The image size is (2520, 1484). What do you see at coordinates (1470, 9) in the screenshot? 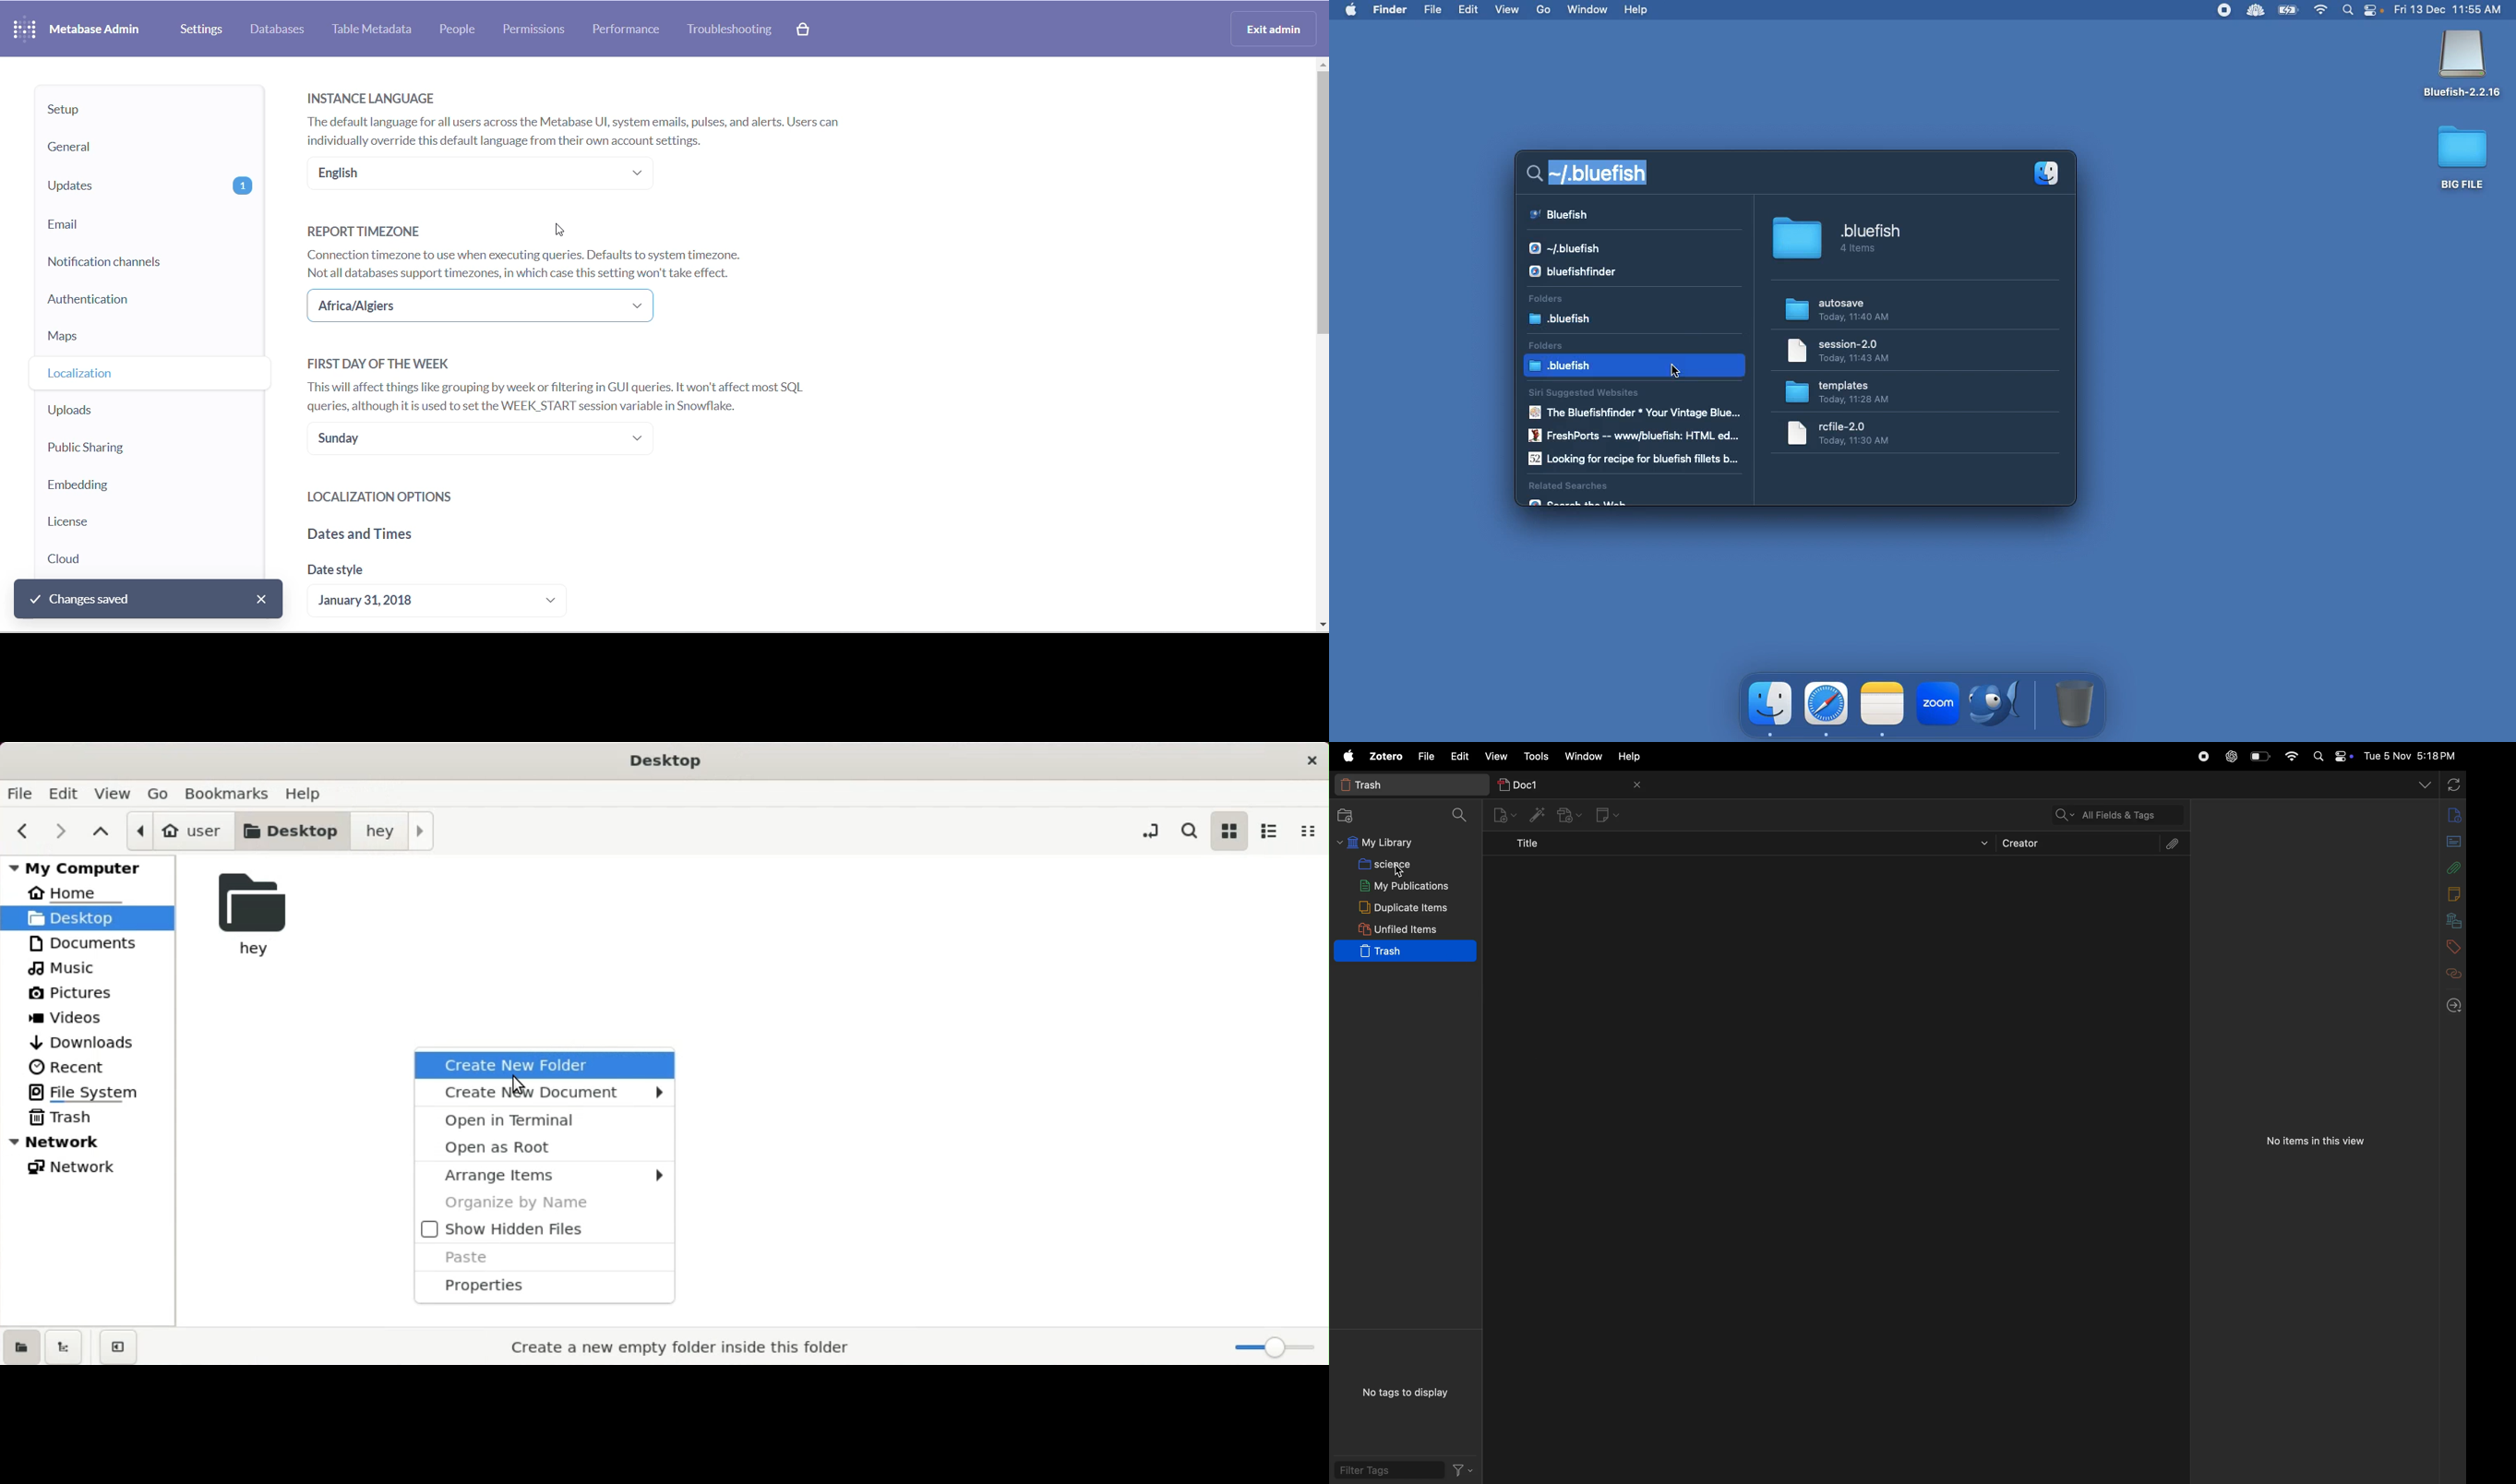
I see `Edit` at bounding box center [1470, 9].